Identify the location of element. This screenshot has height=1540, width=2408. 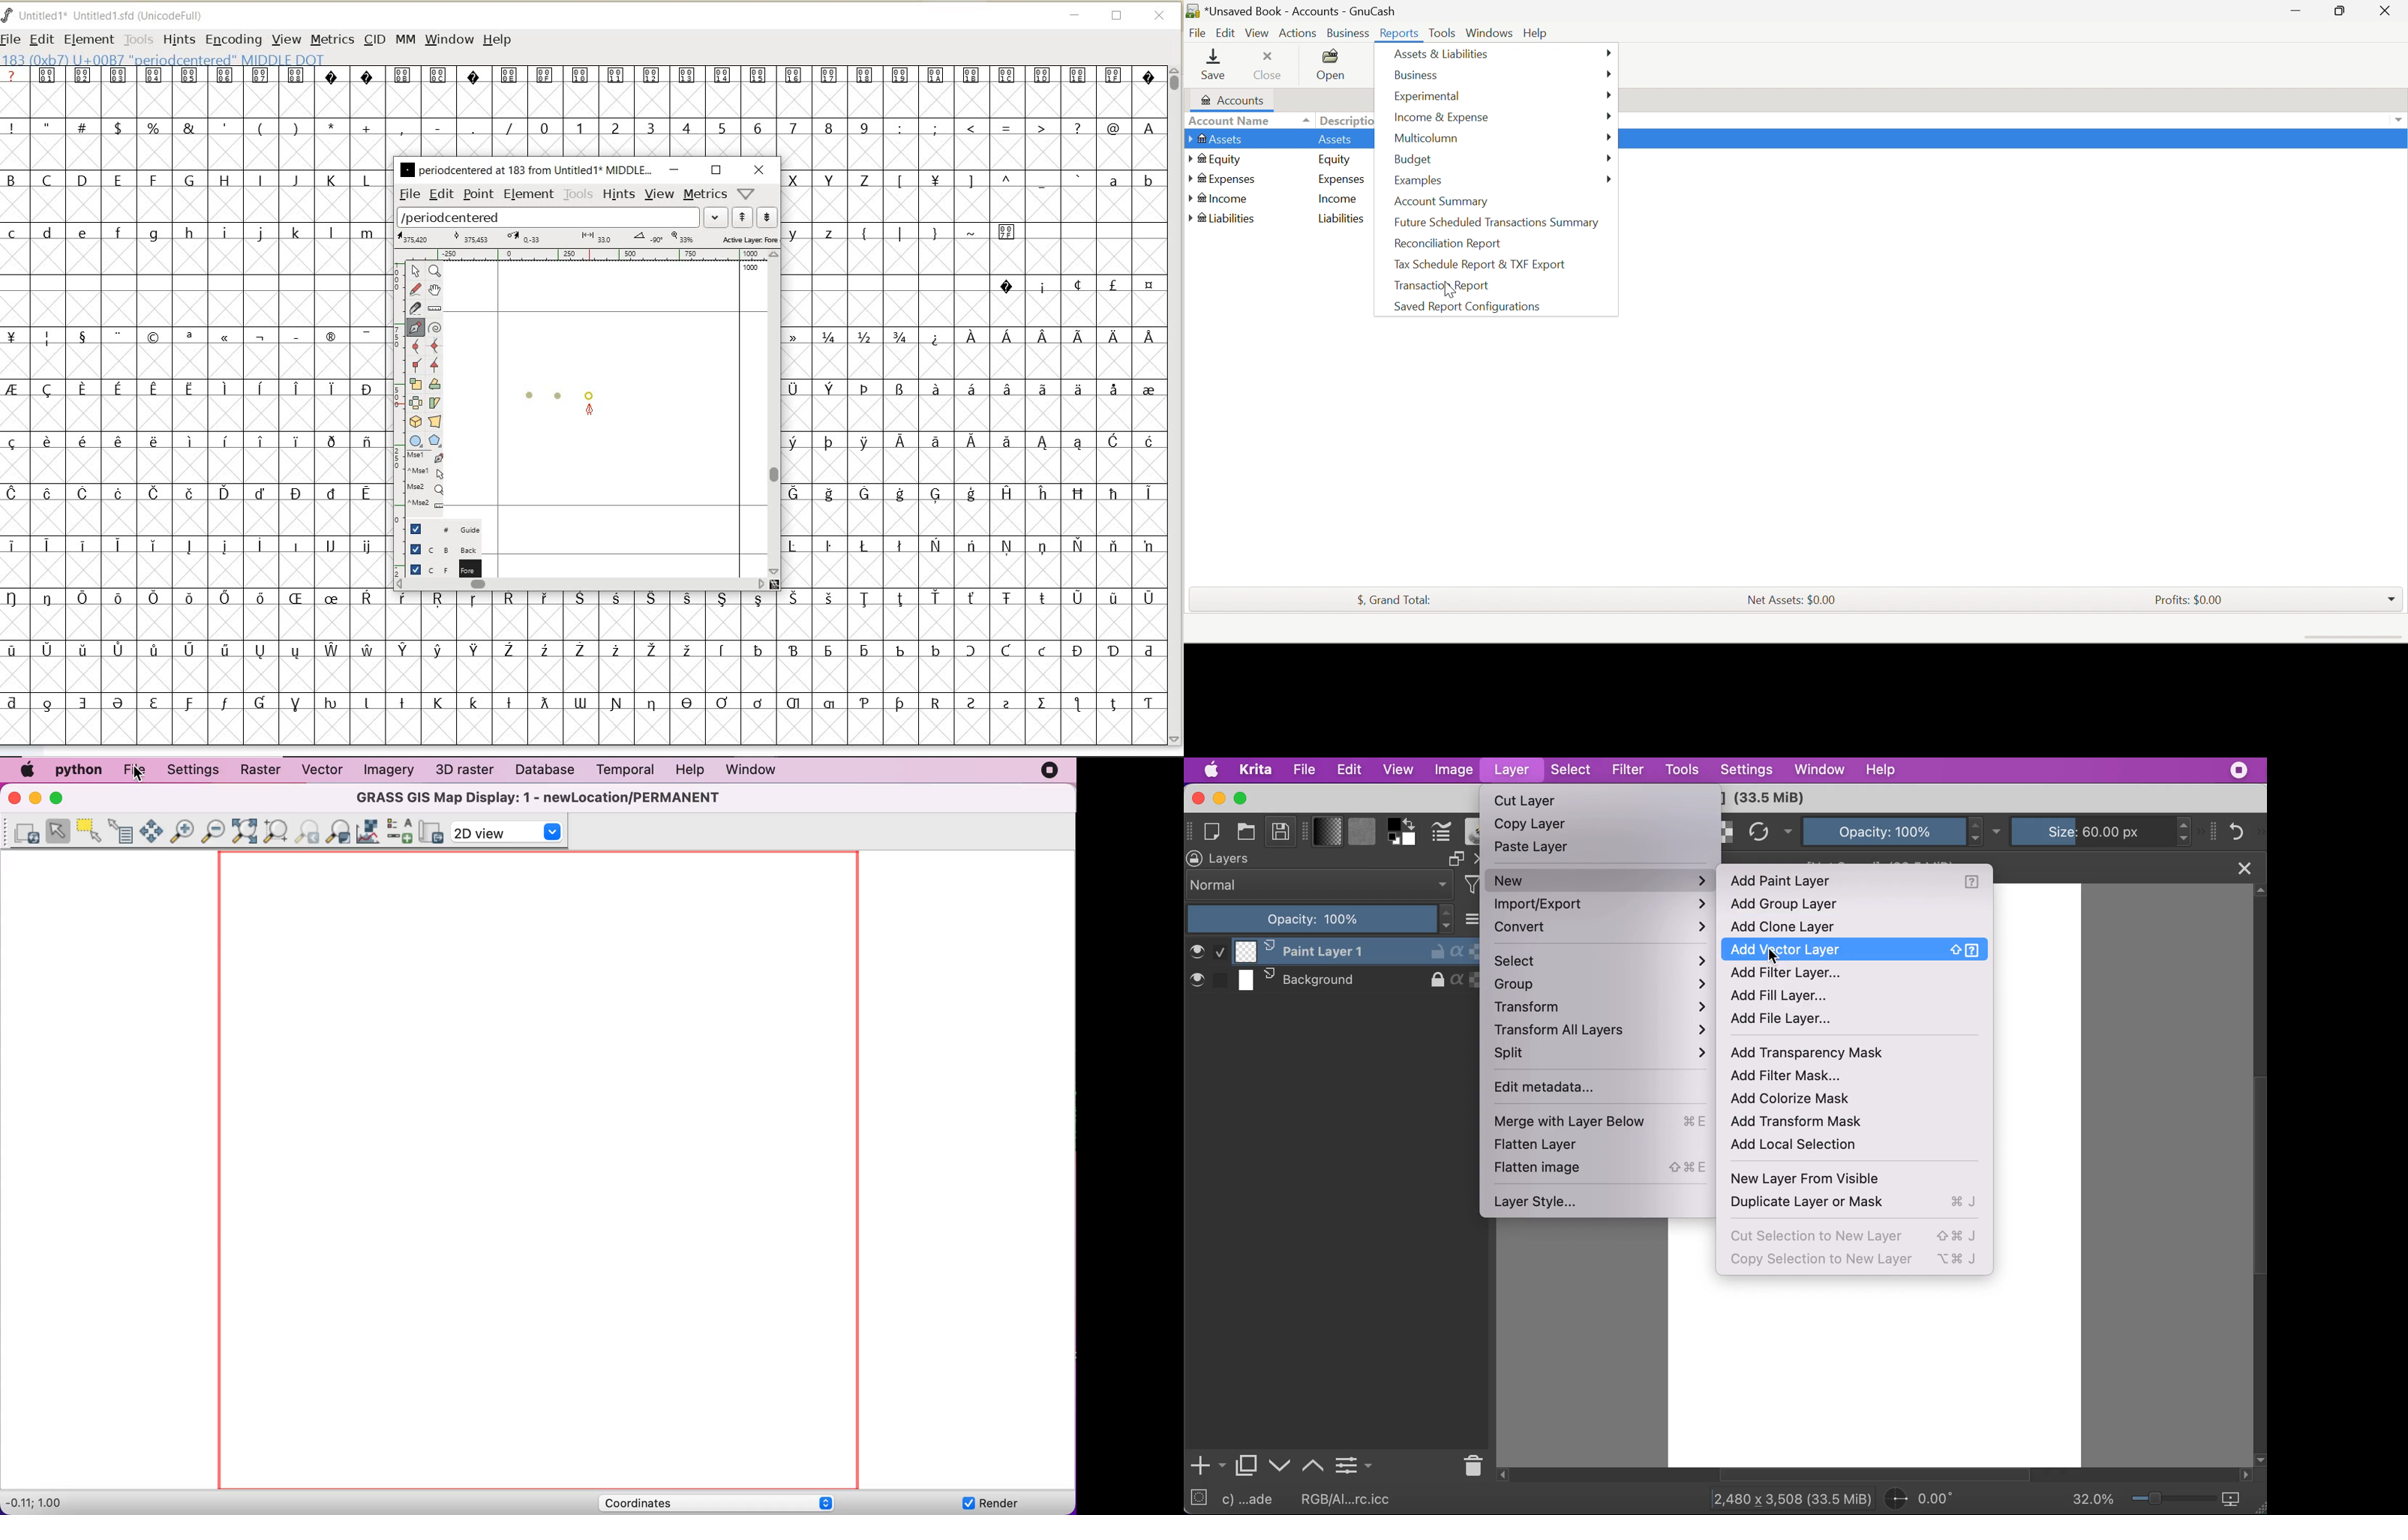
(527, 194).